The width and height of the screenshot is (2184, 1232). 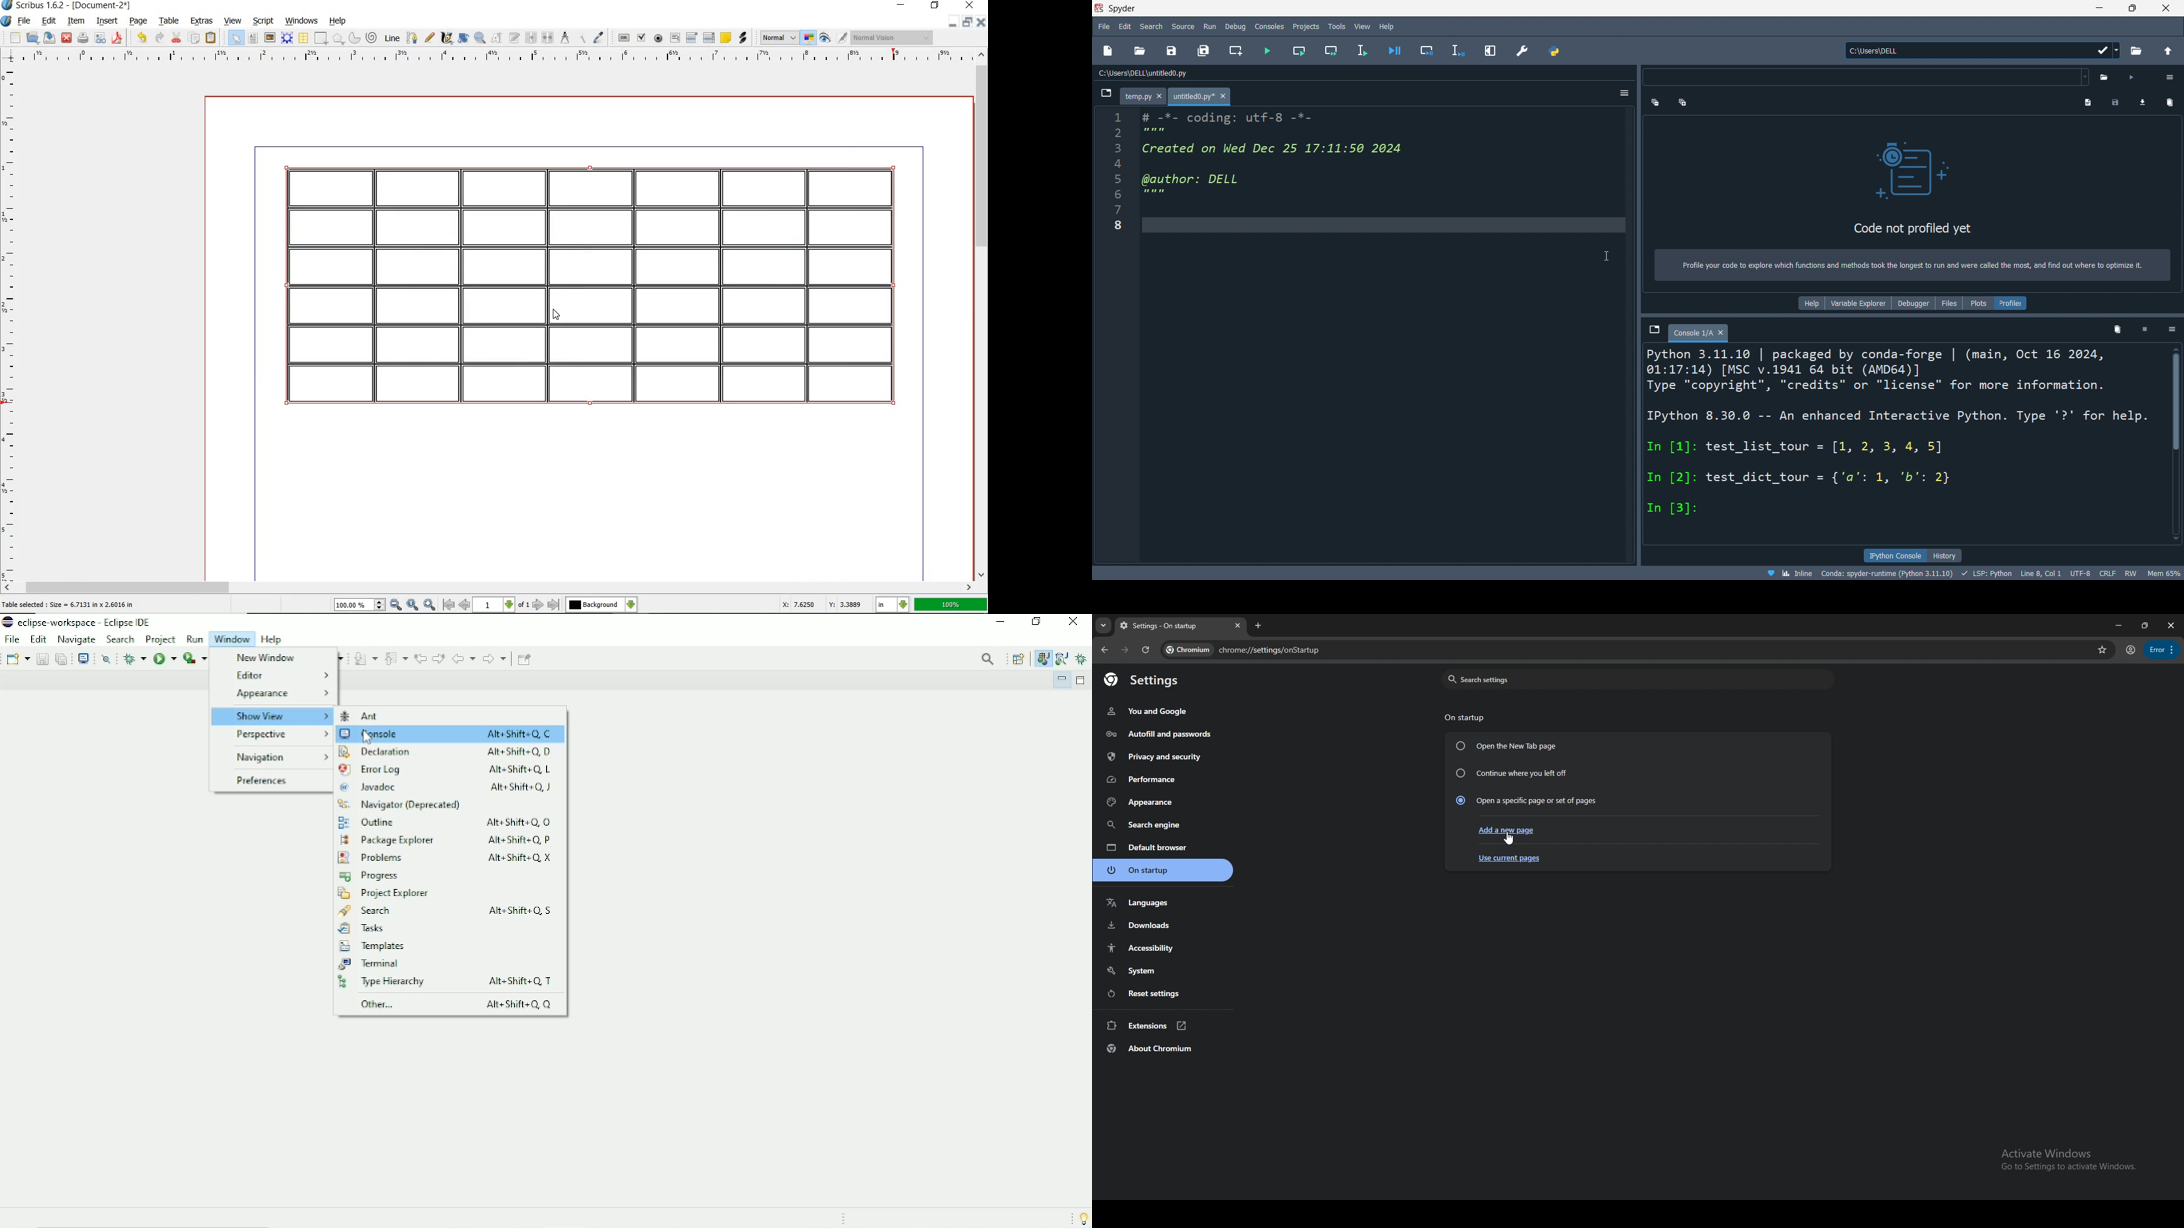 I want to click on python path manager, so click(x=1554, y=51).